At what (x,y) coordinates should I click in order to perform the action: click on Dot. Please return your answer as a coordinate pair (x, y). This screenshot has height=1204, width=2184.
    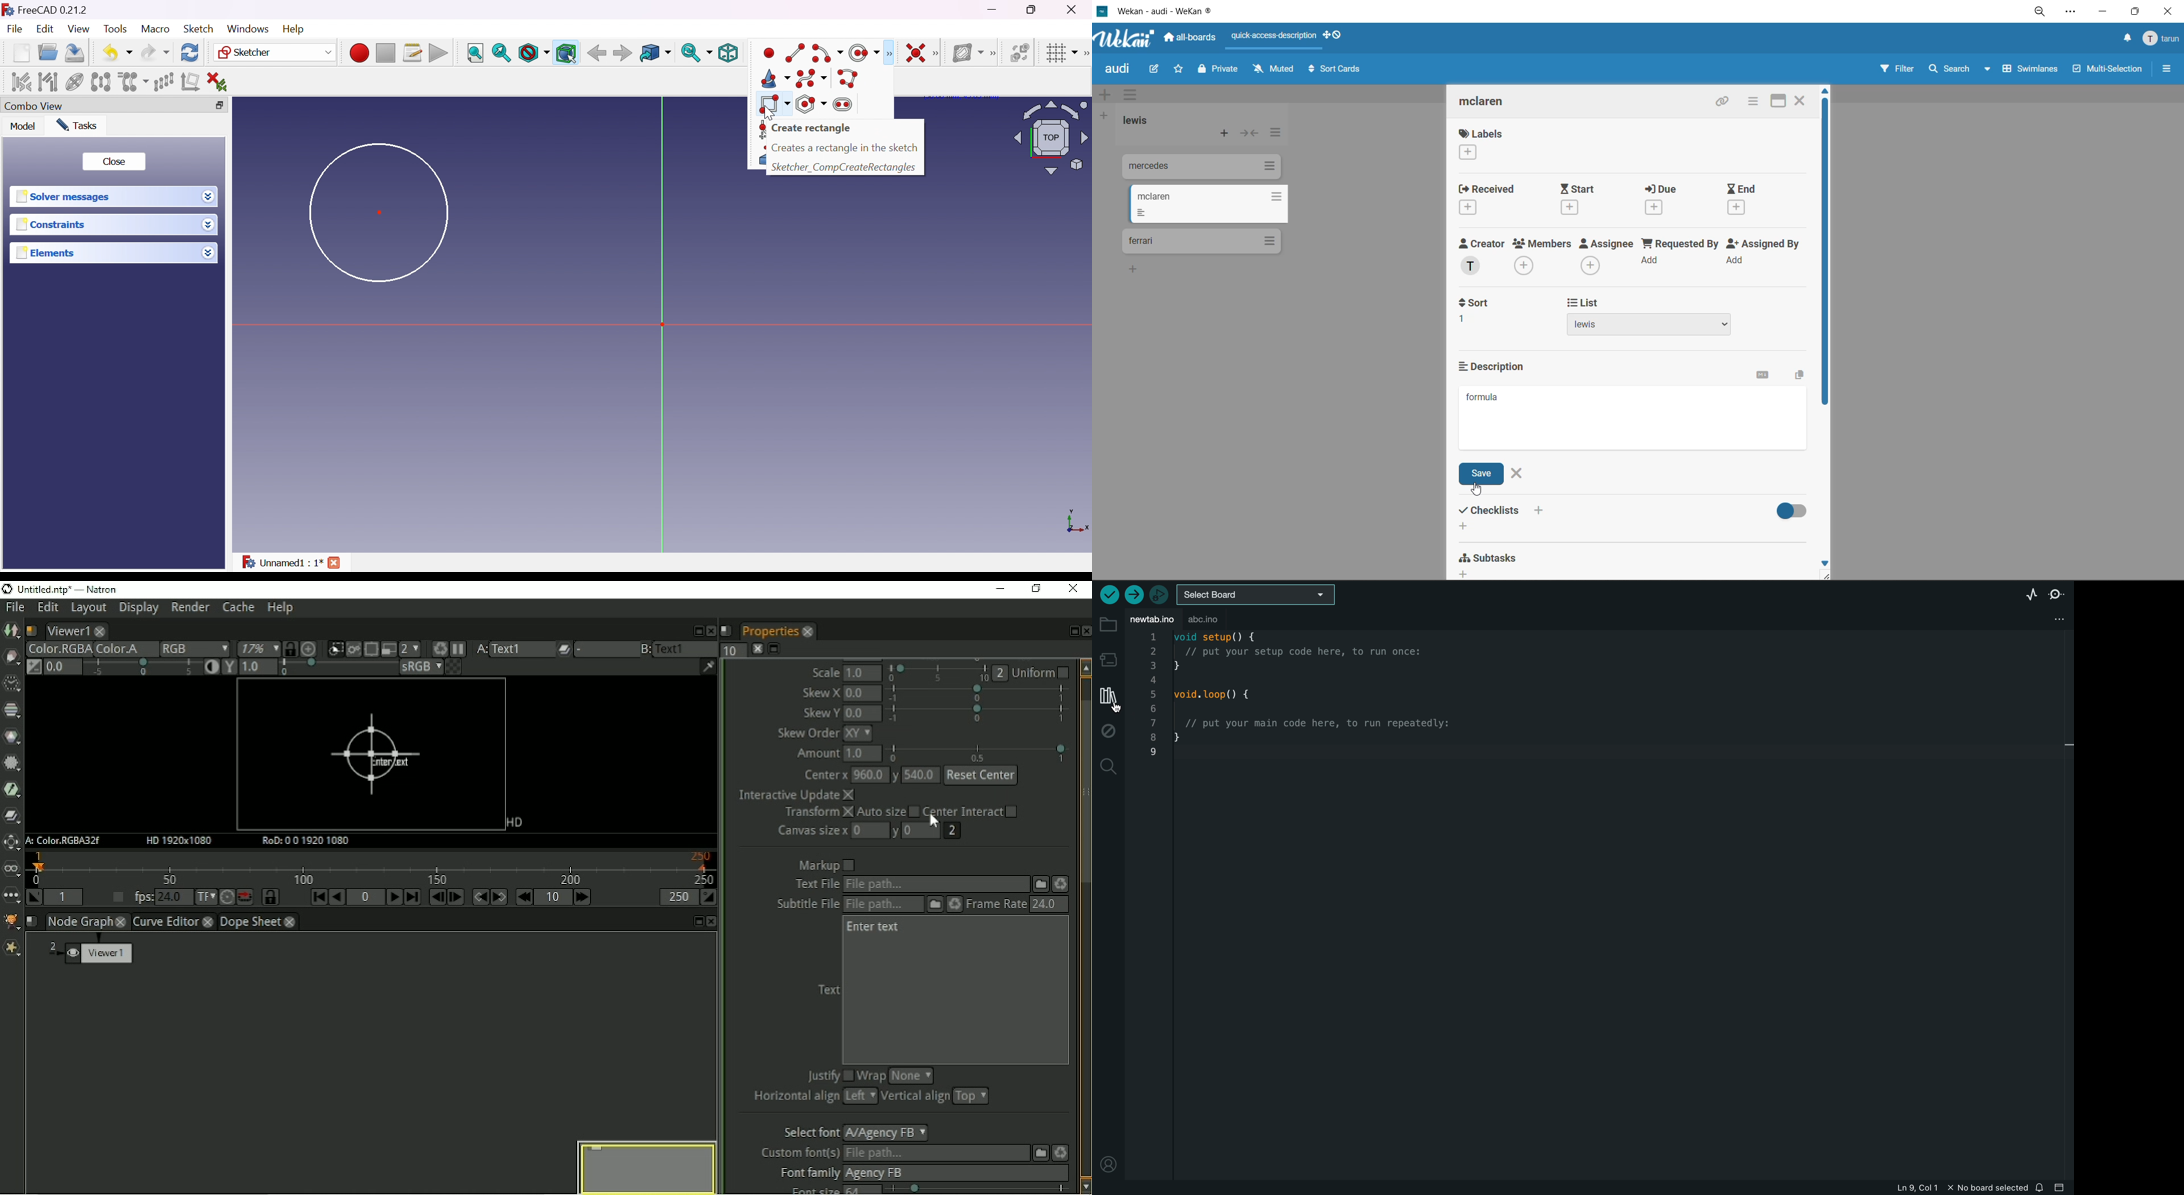
    Looking at the image, I should click on (380, 212).